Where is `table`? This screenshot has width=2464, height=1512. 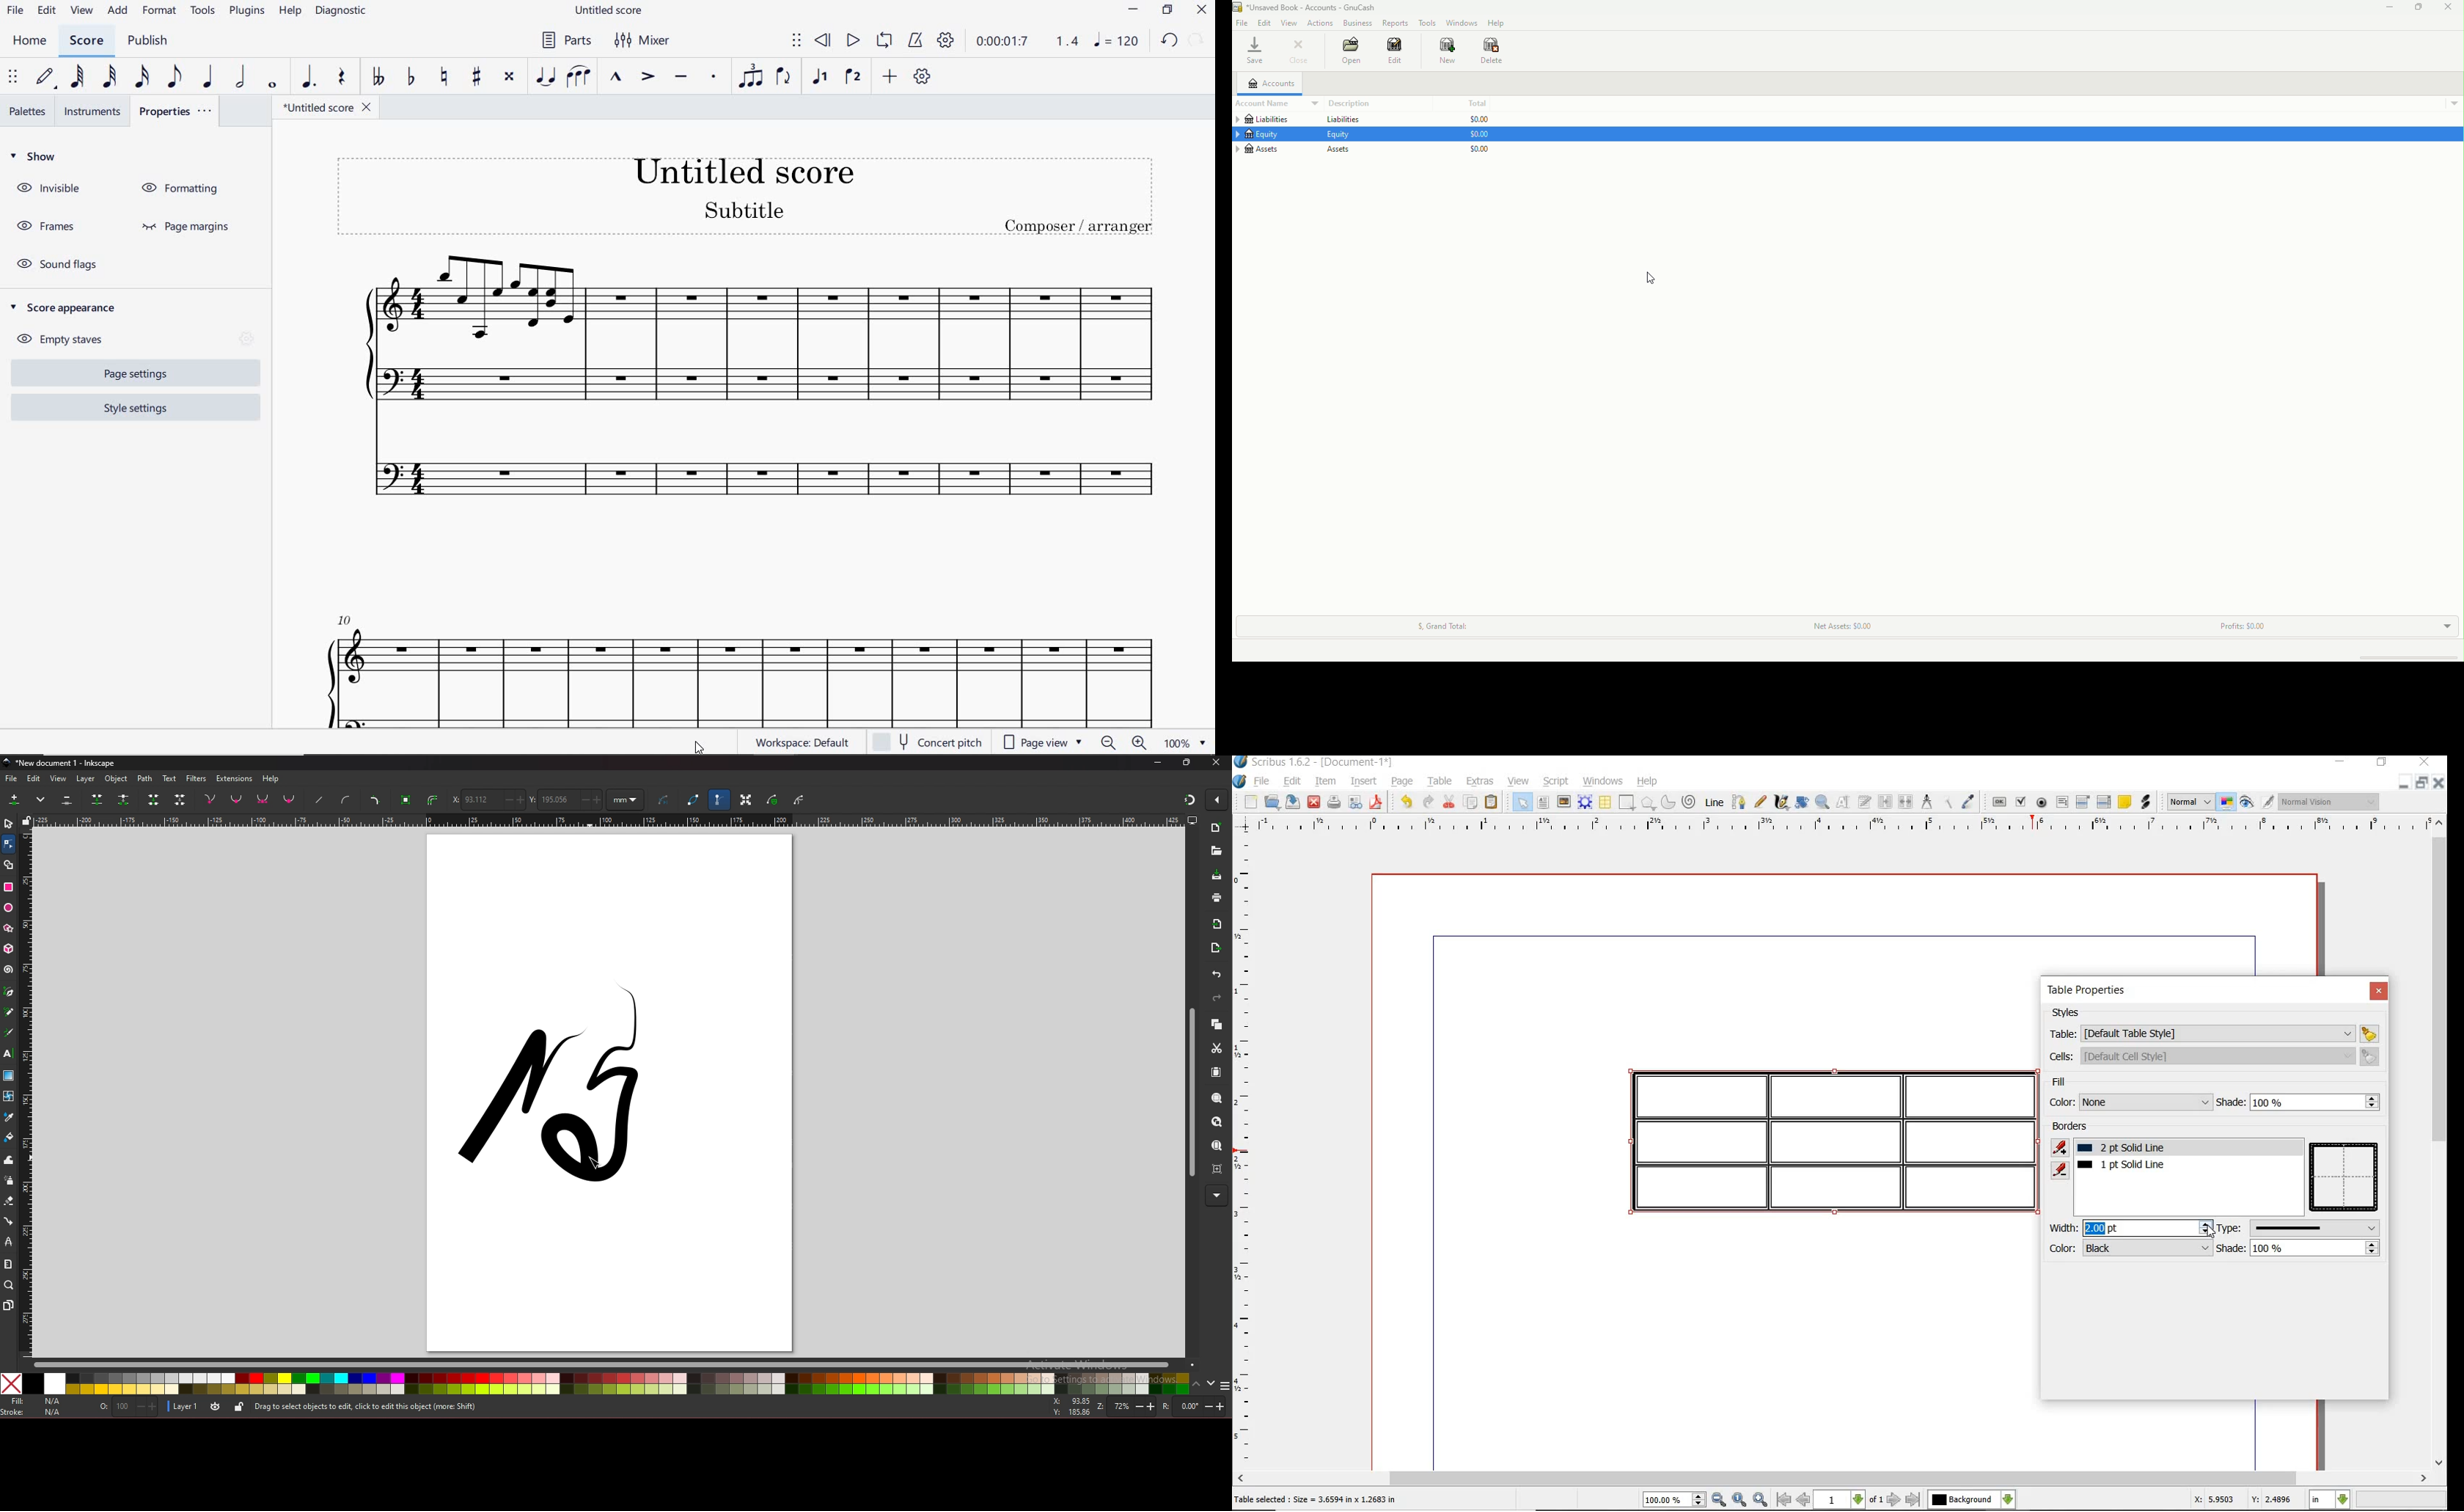 table is located at coordinates (1440, 782).